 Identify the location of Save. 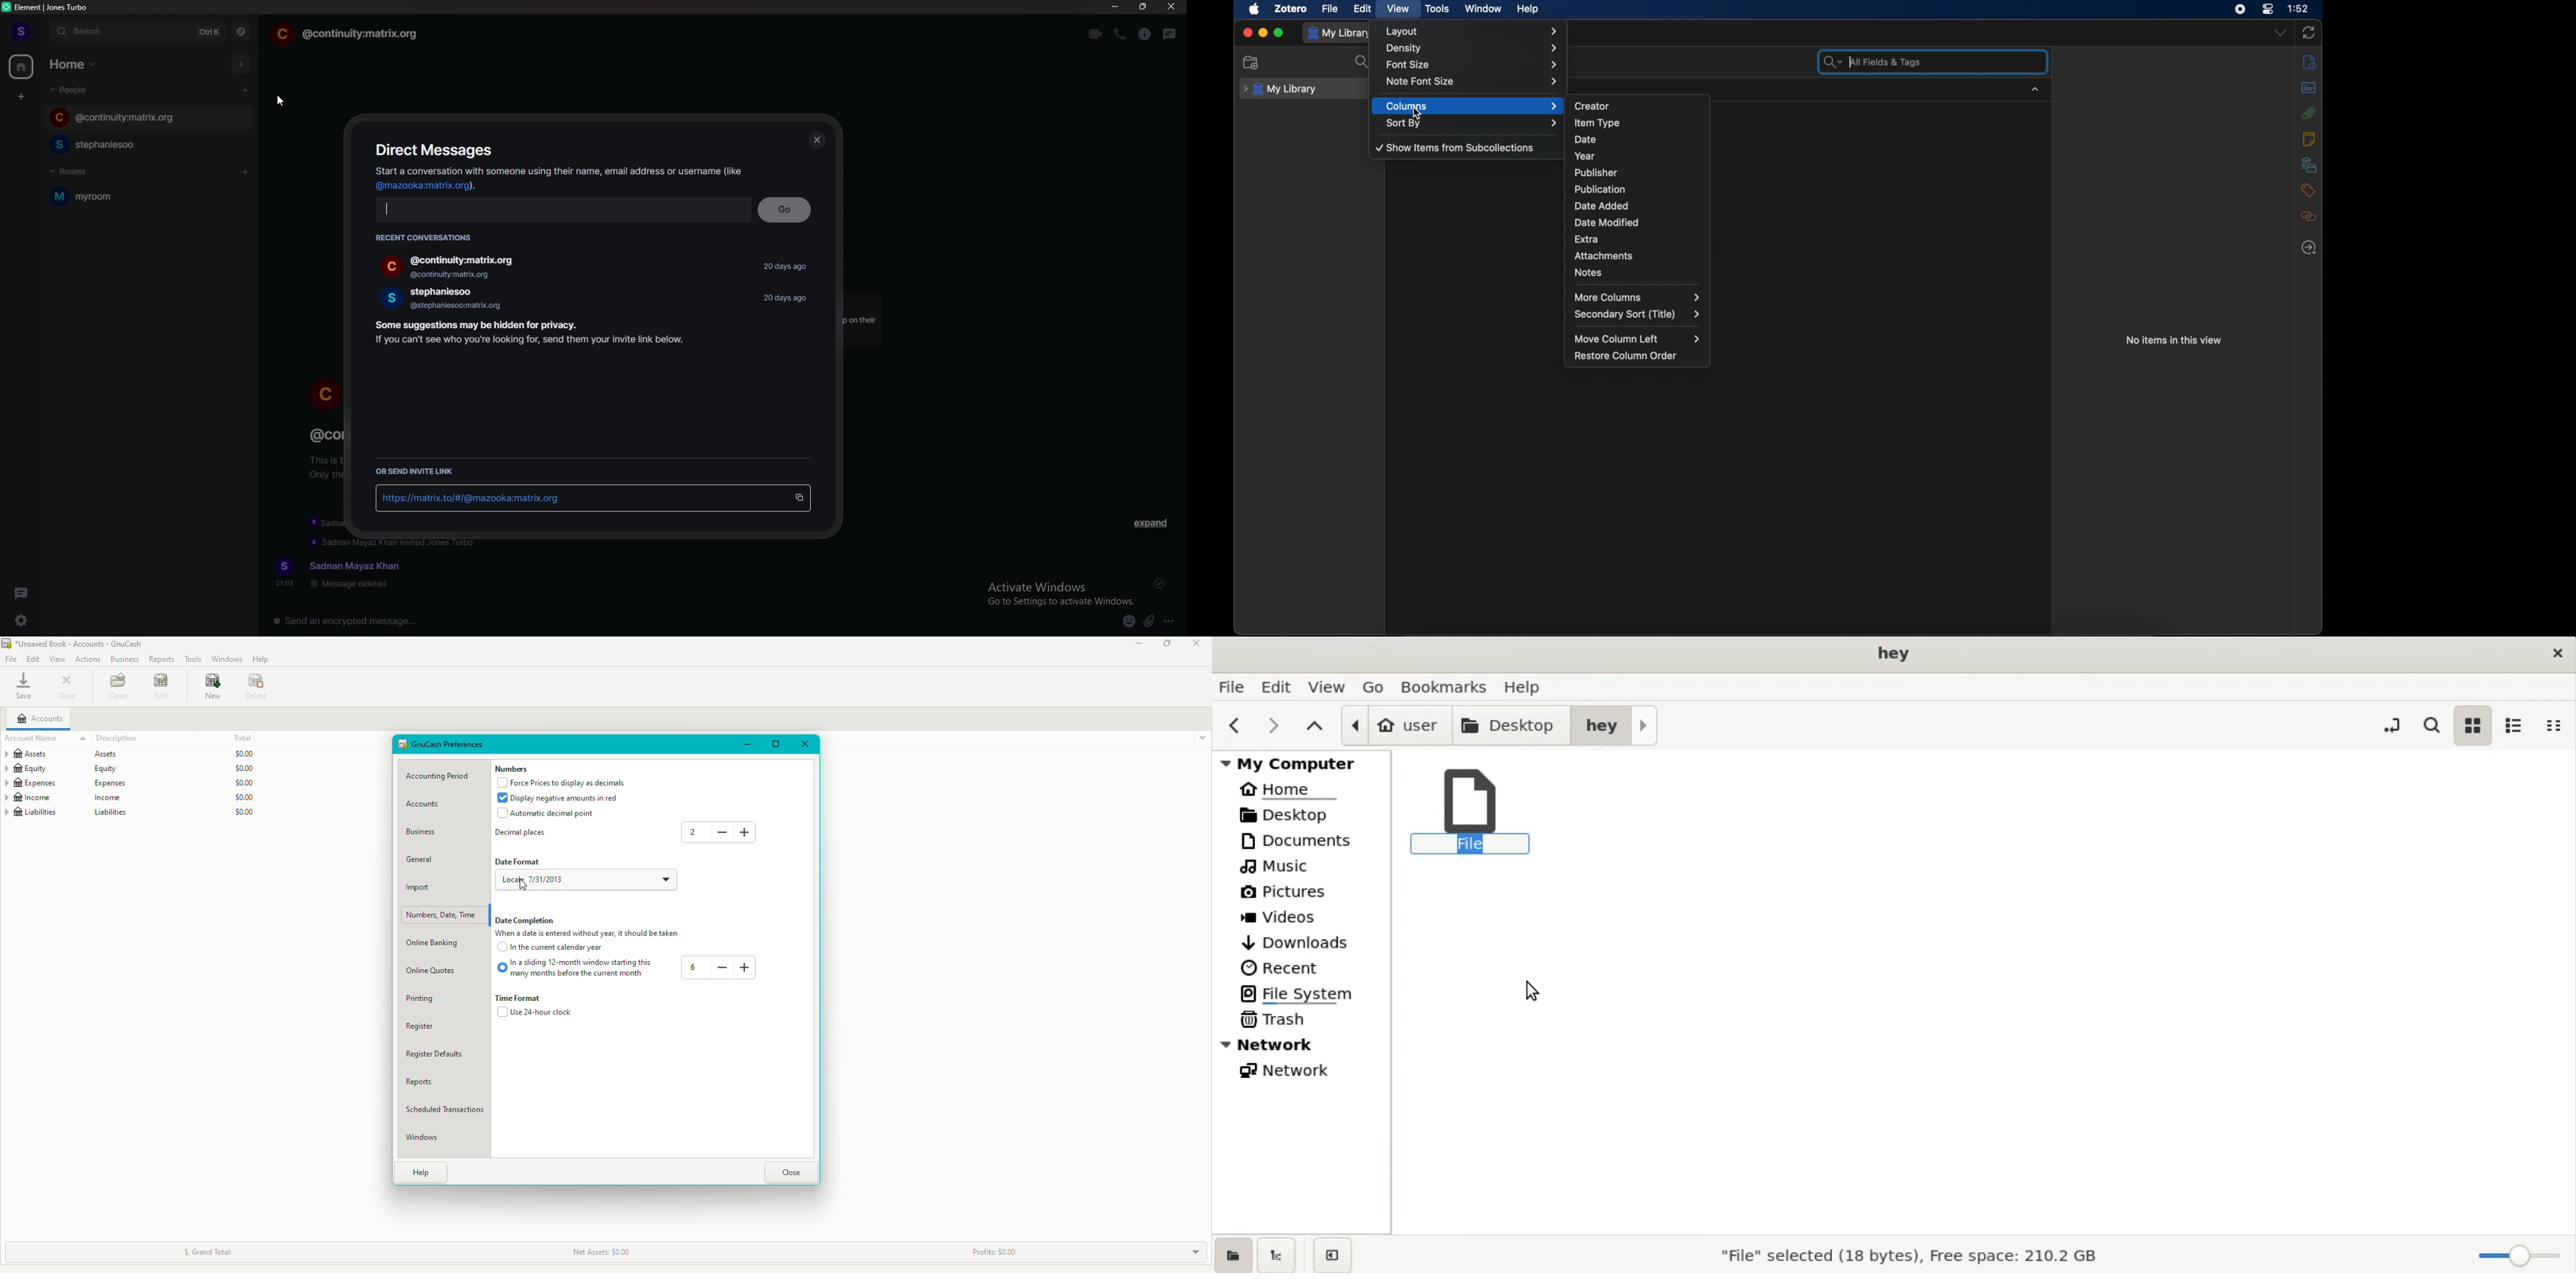
(23, 688).